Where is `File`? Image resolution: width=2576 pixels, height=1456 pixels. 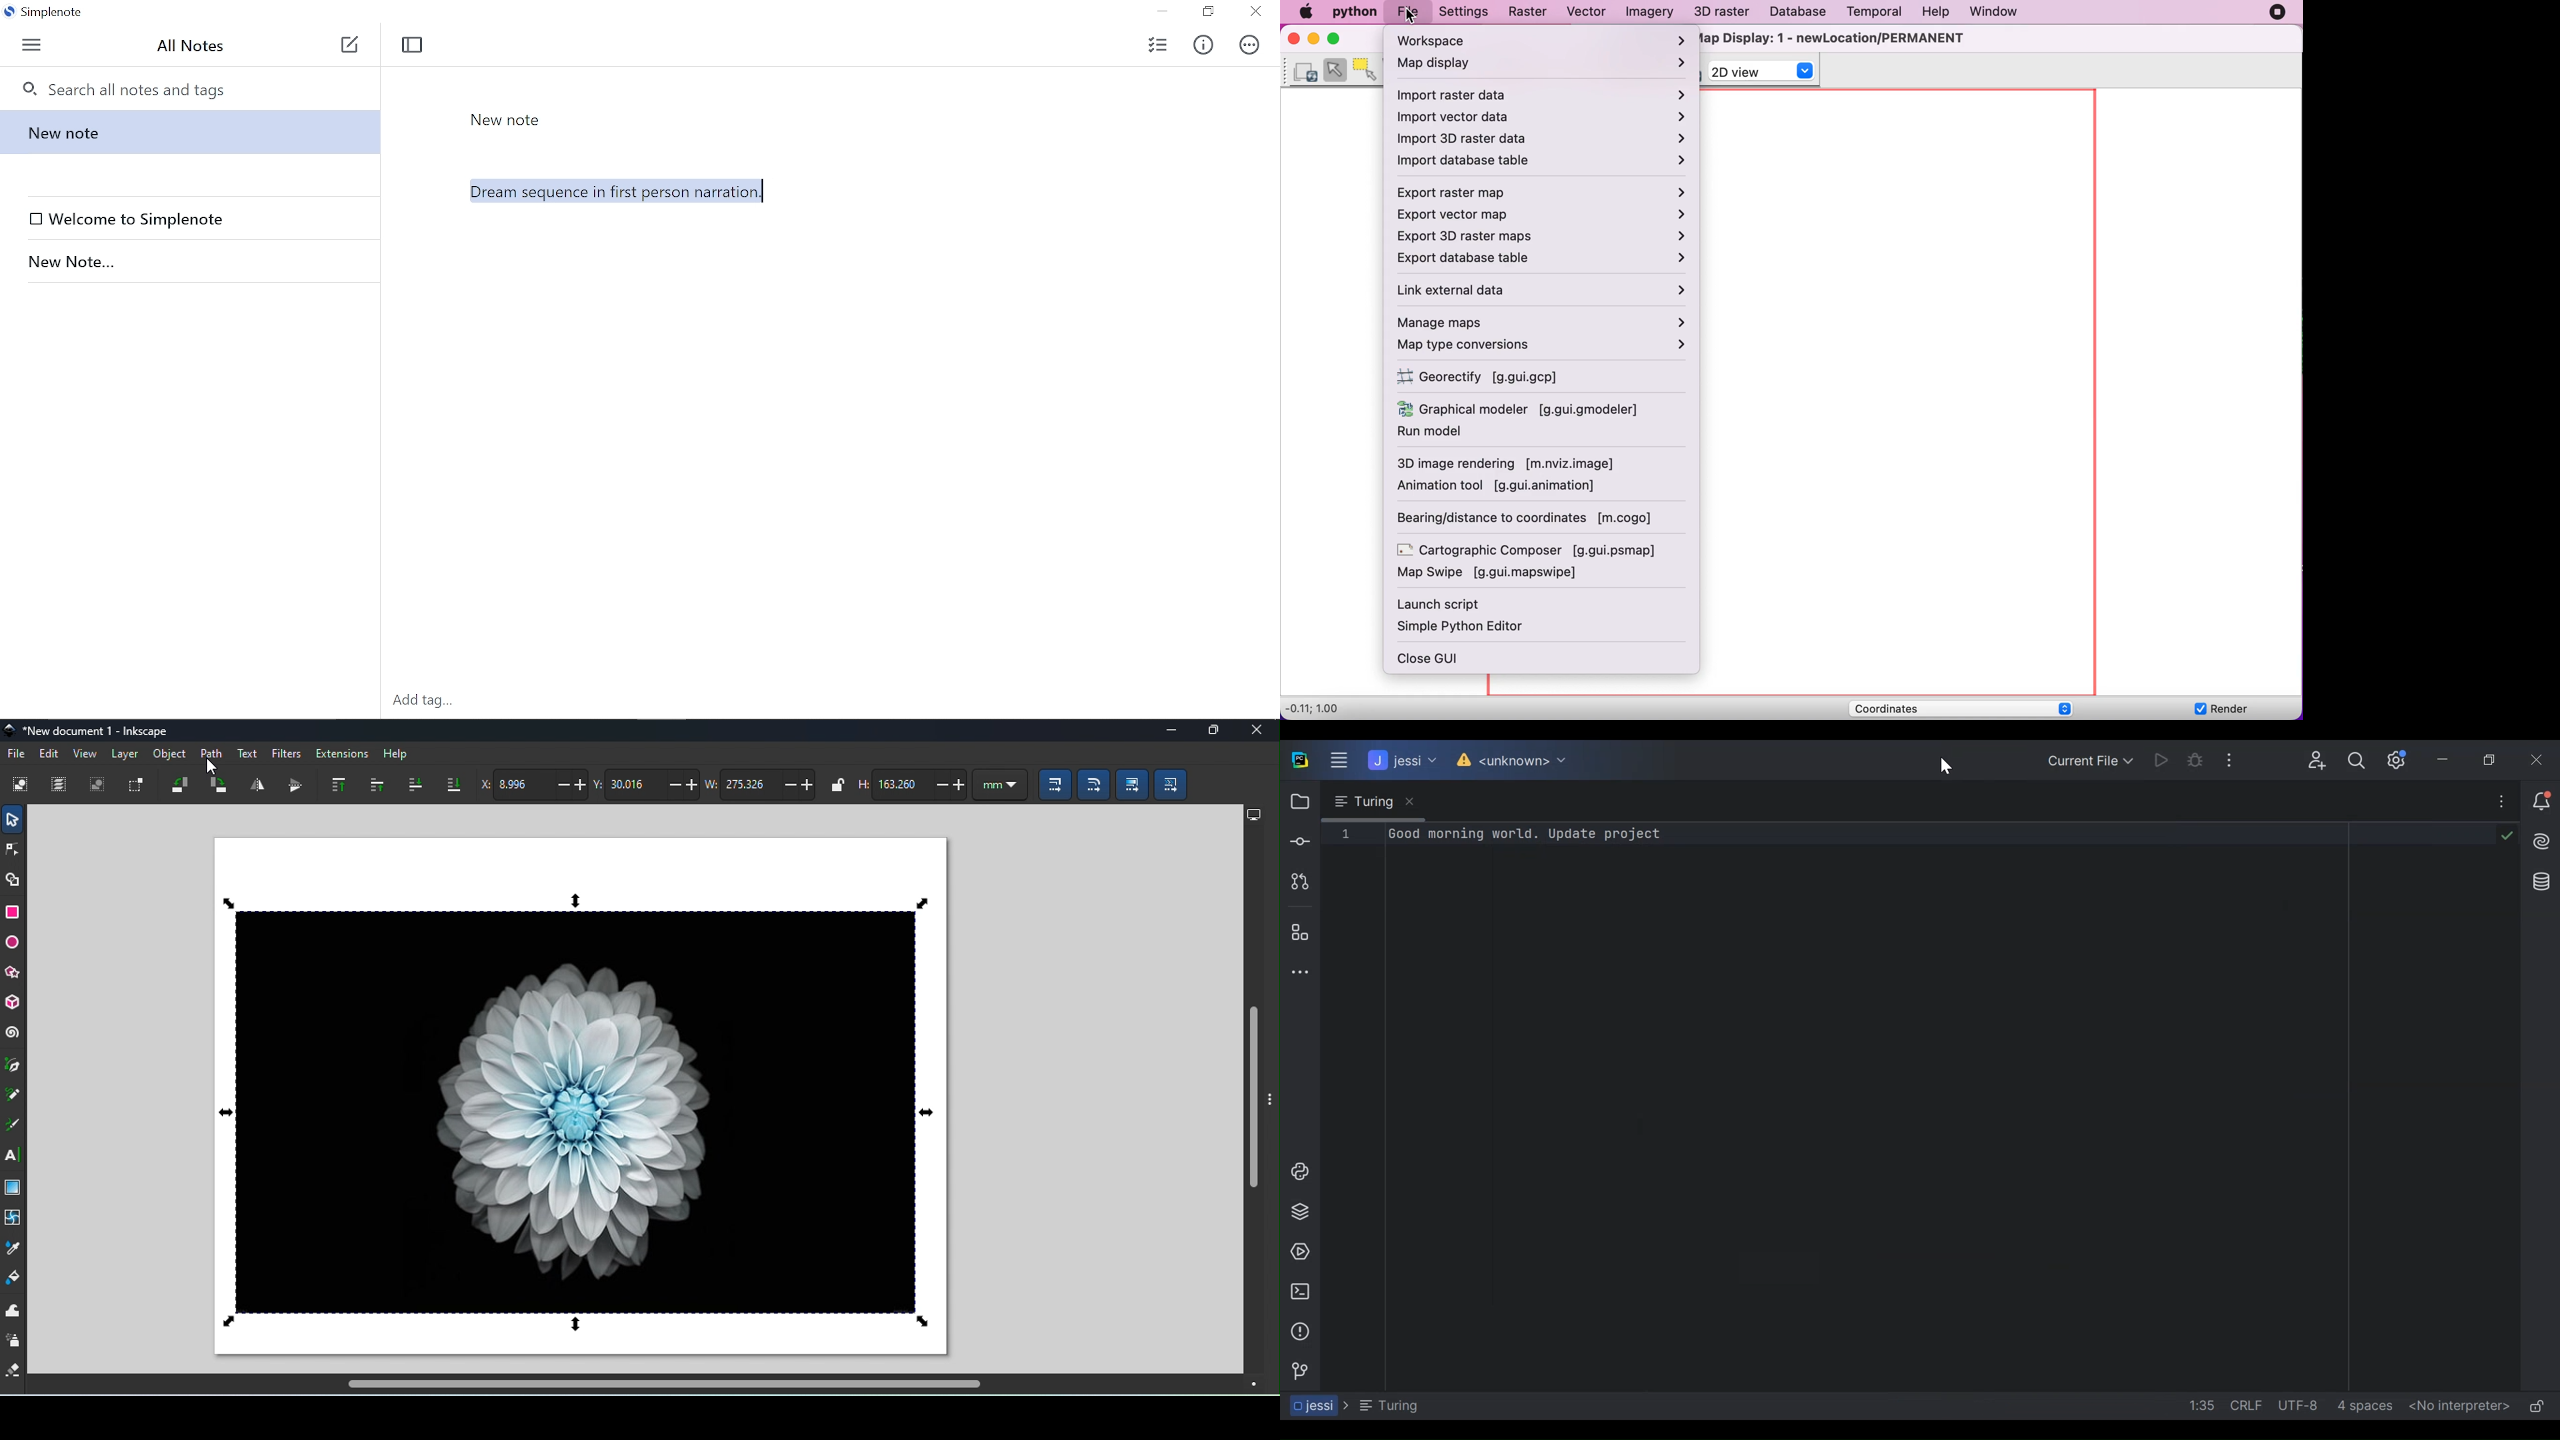 File is located at coordinates (16, 752).